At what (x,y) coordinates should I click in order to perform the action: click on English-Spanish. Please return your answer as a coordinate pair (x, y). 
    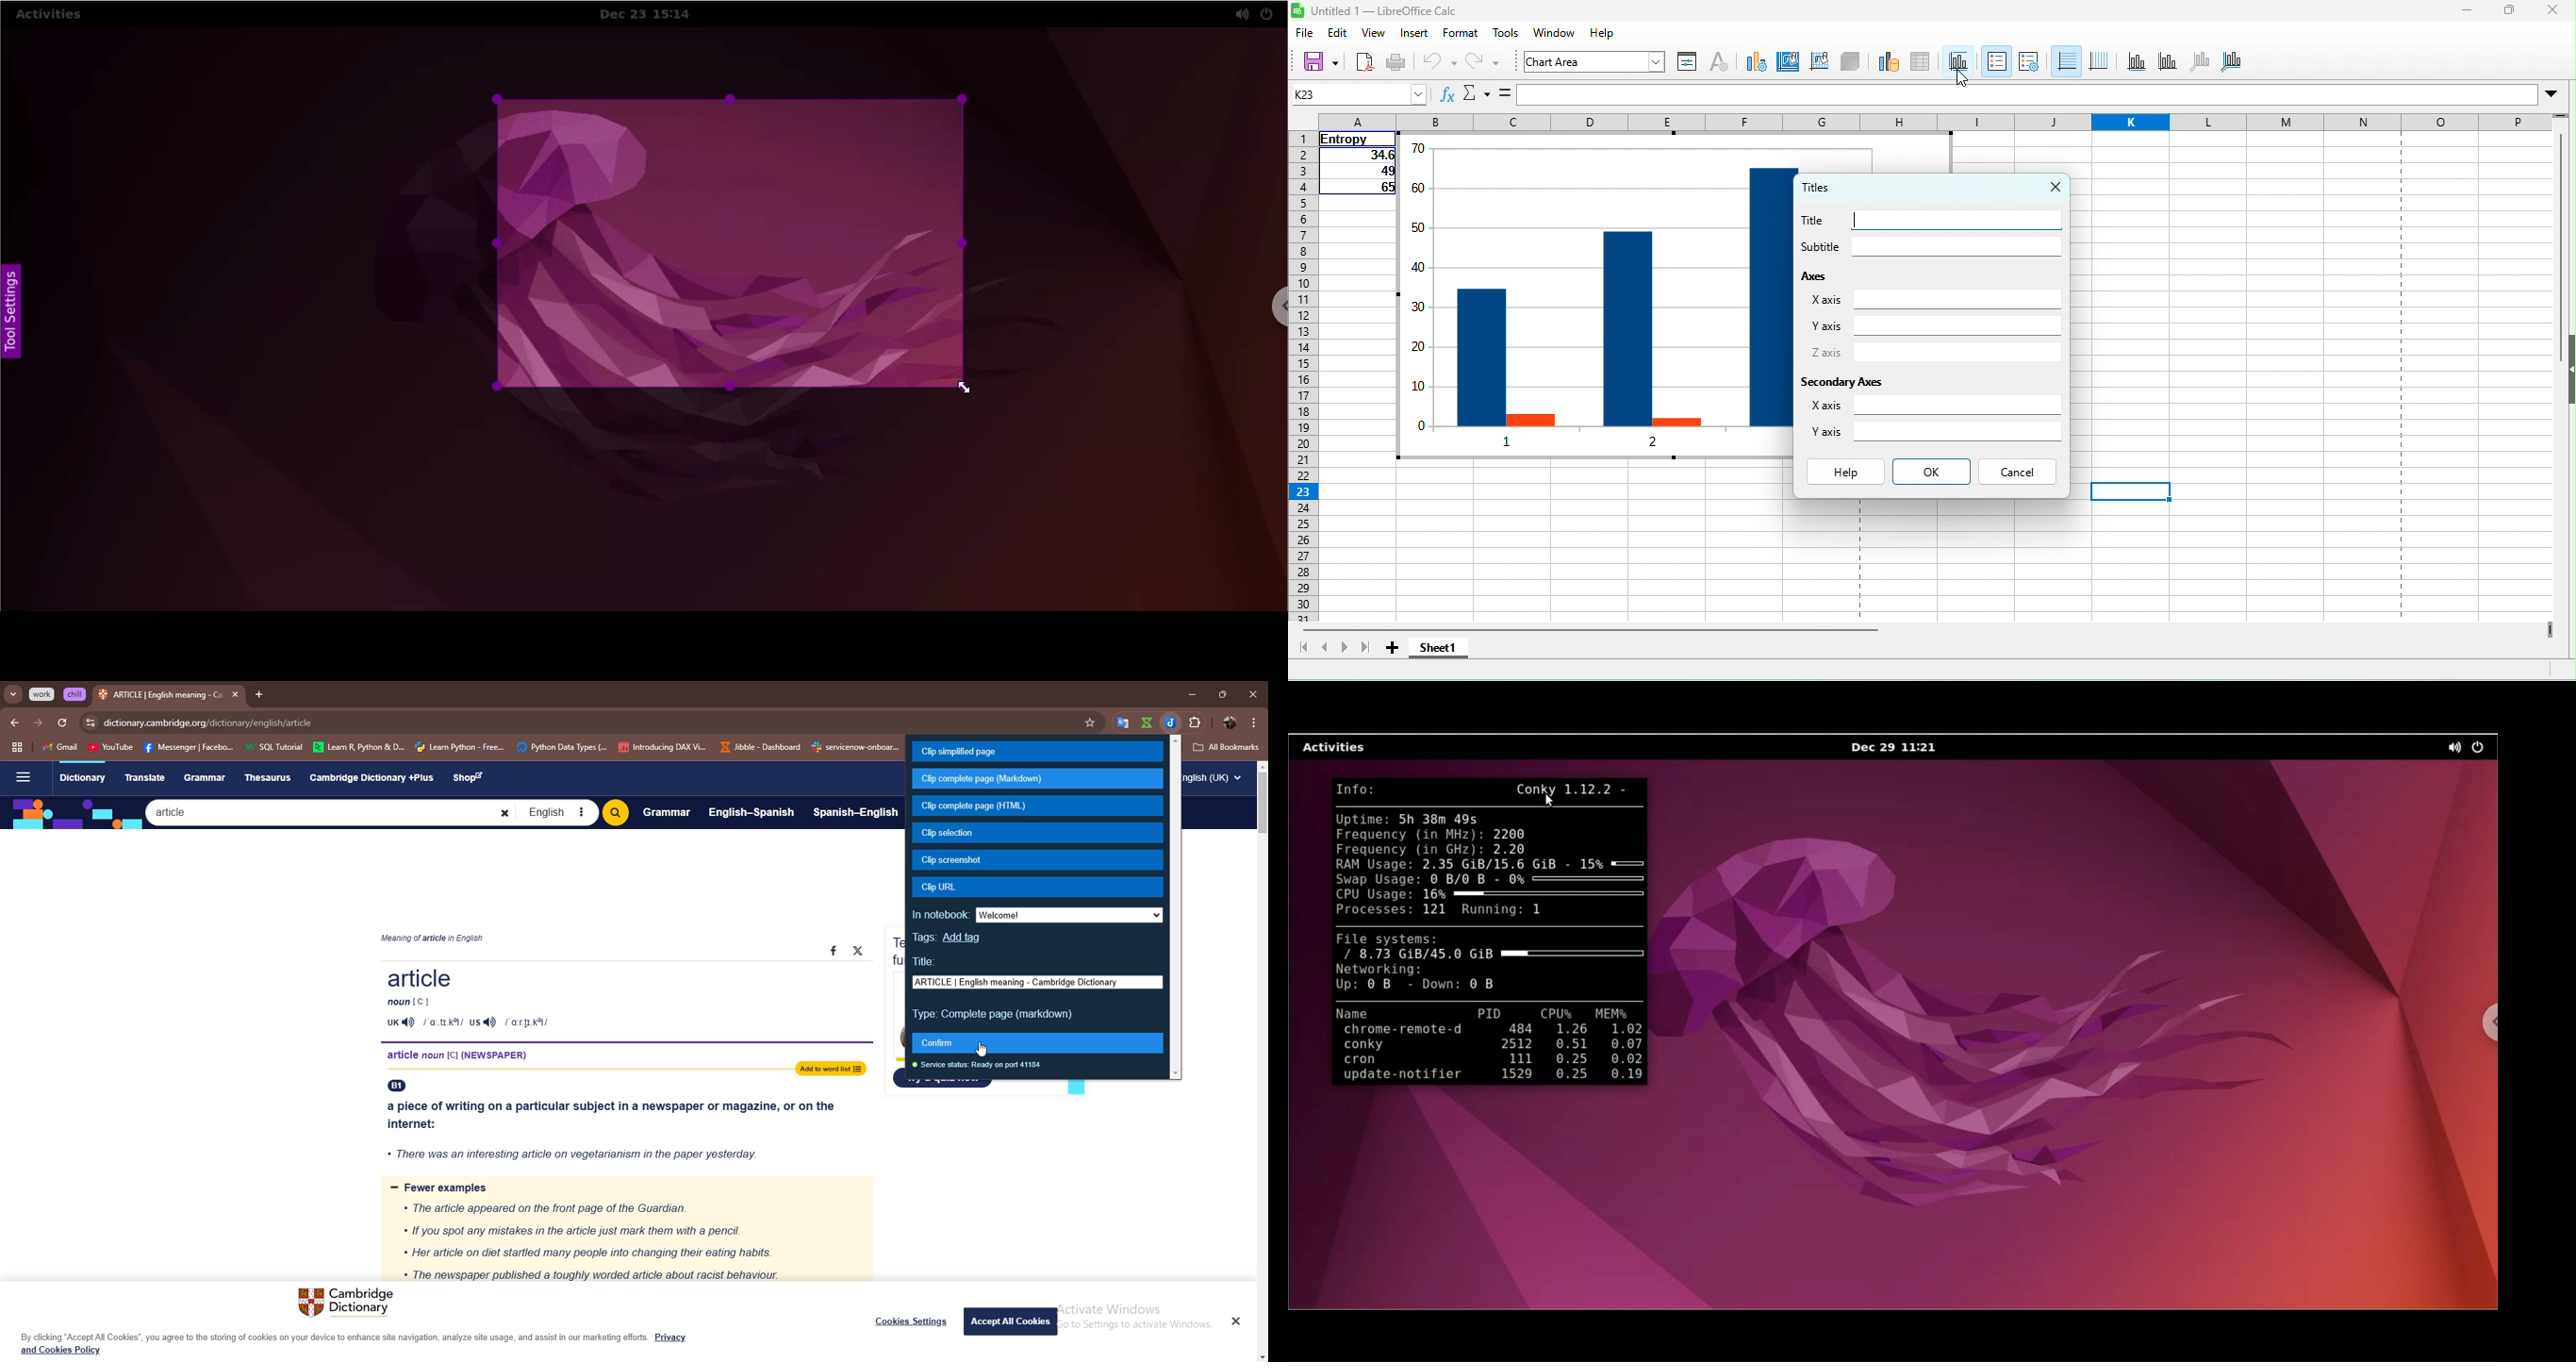
    Looking at the image, I should click on (752, 811).